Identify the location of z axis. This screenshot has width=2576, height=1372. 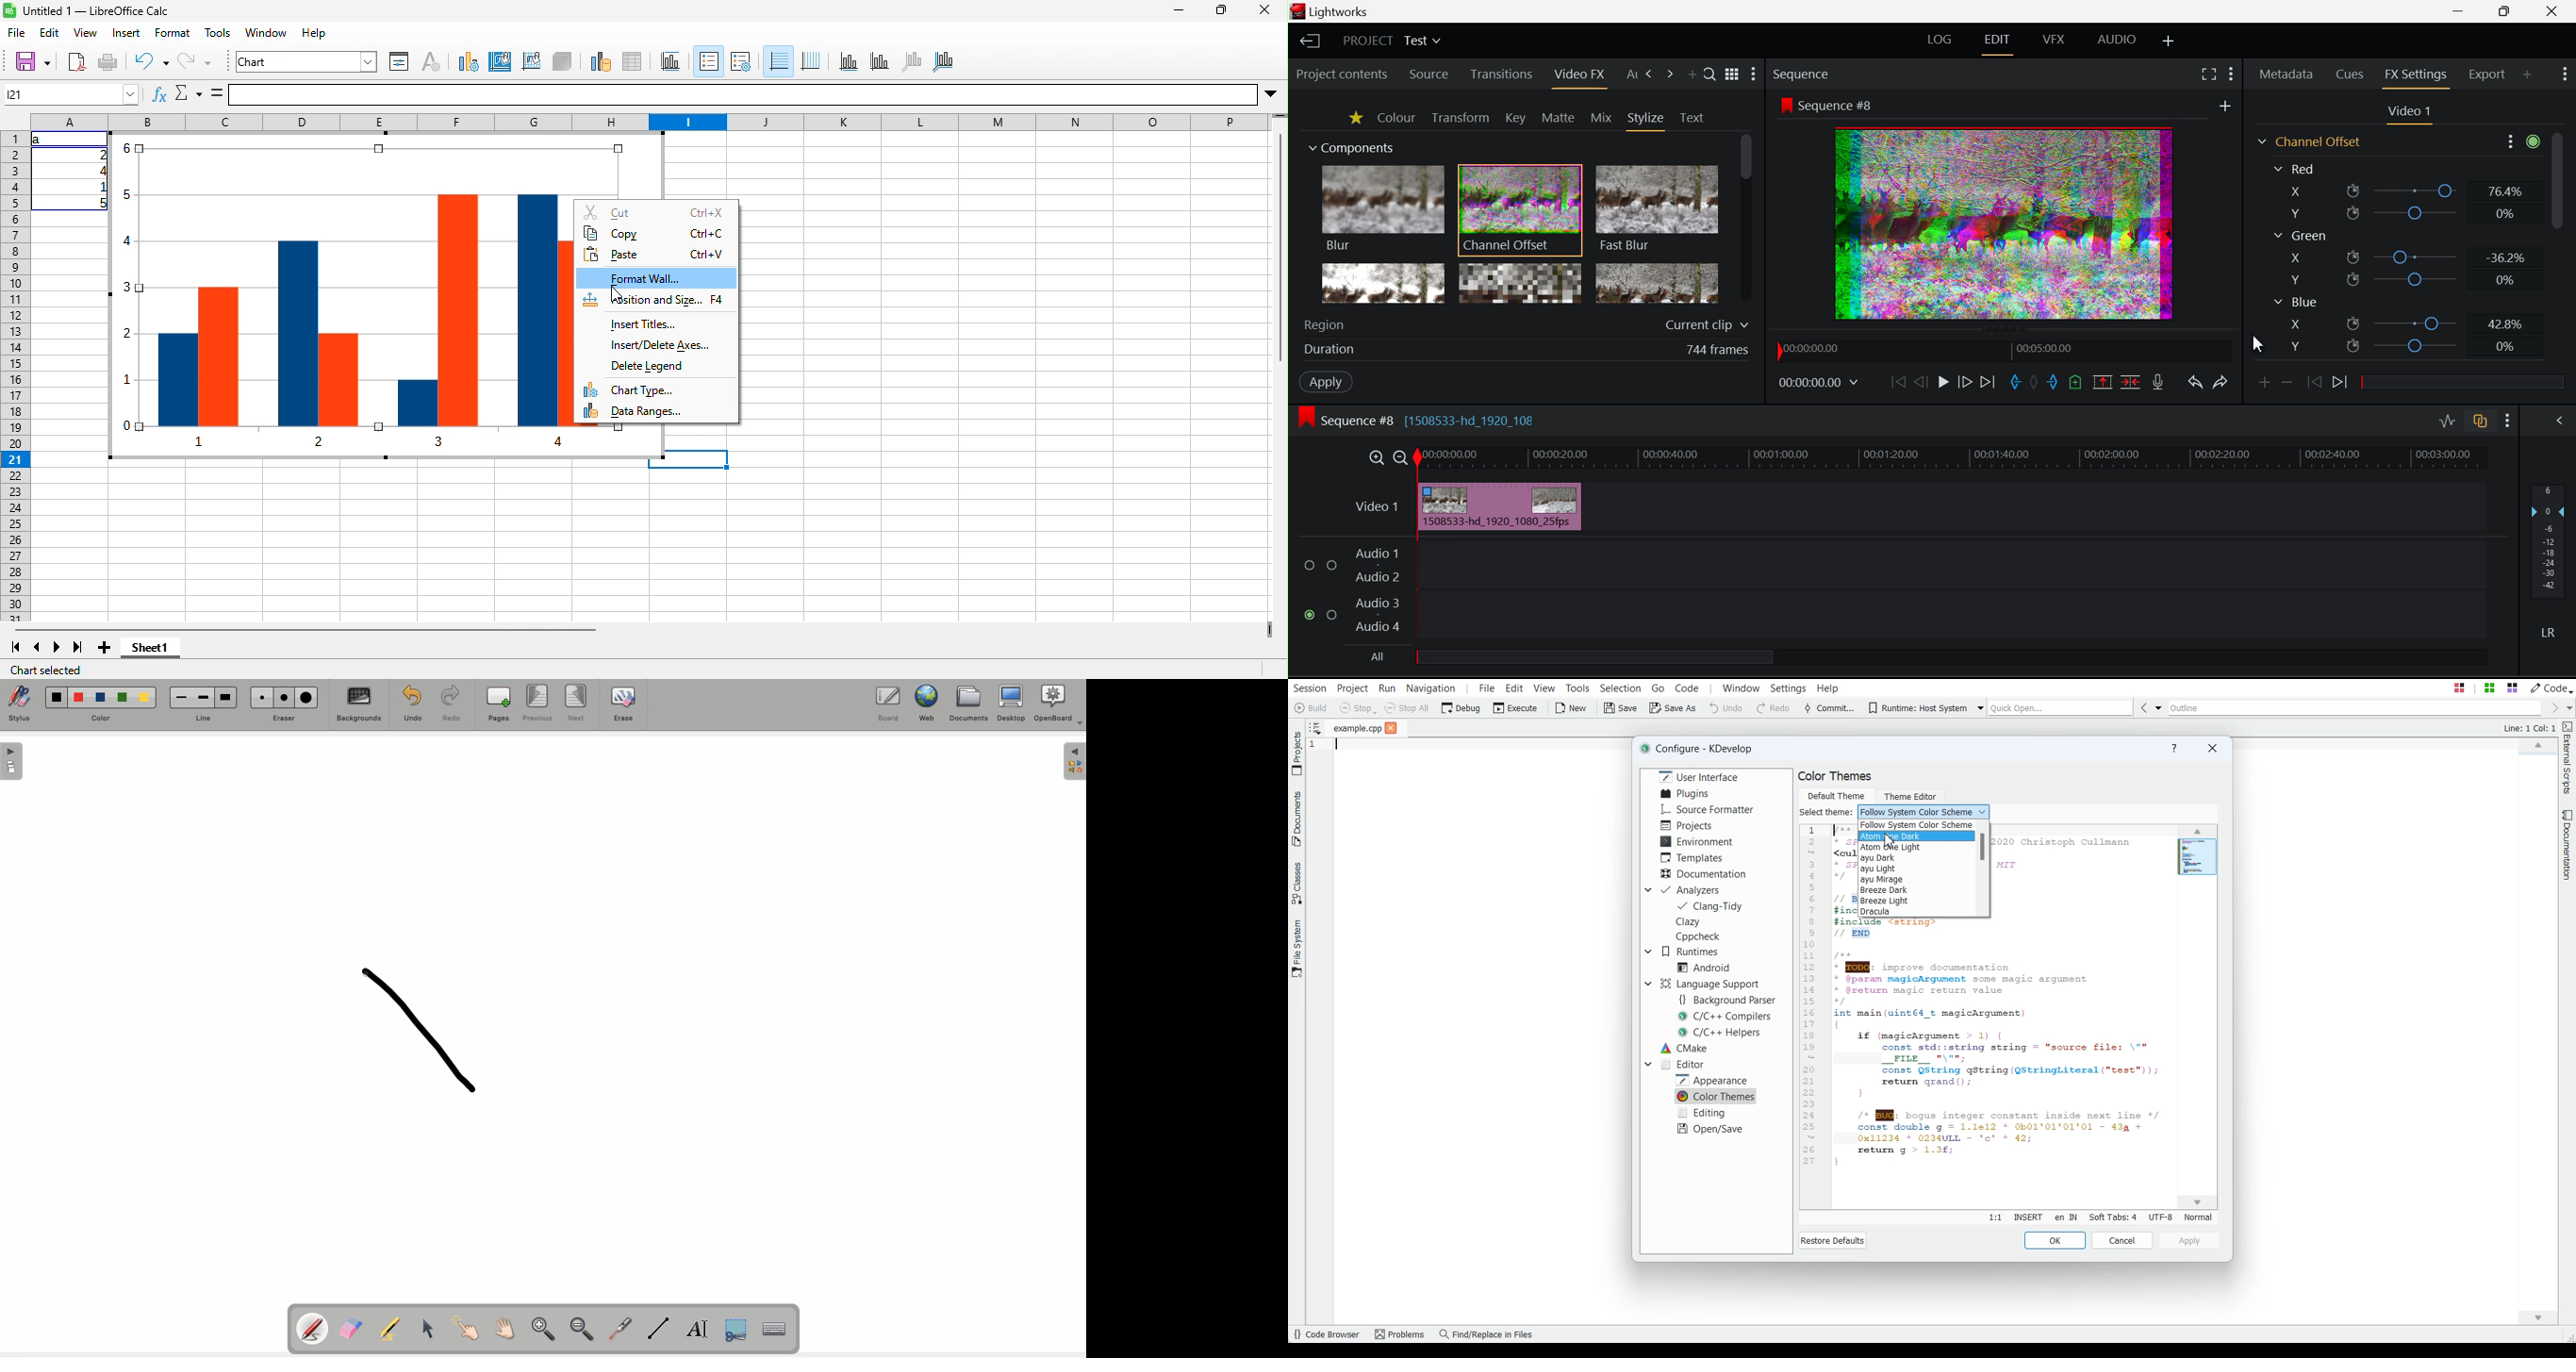
(912, 62).